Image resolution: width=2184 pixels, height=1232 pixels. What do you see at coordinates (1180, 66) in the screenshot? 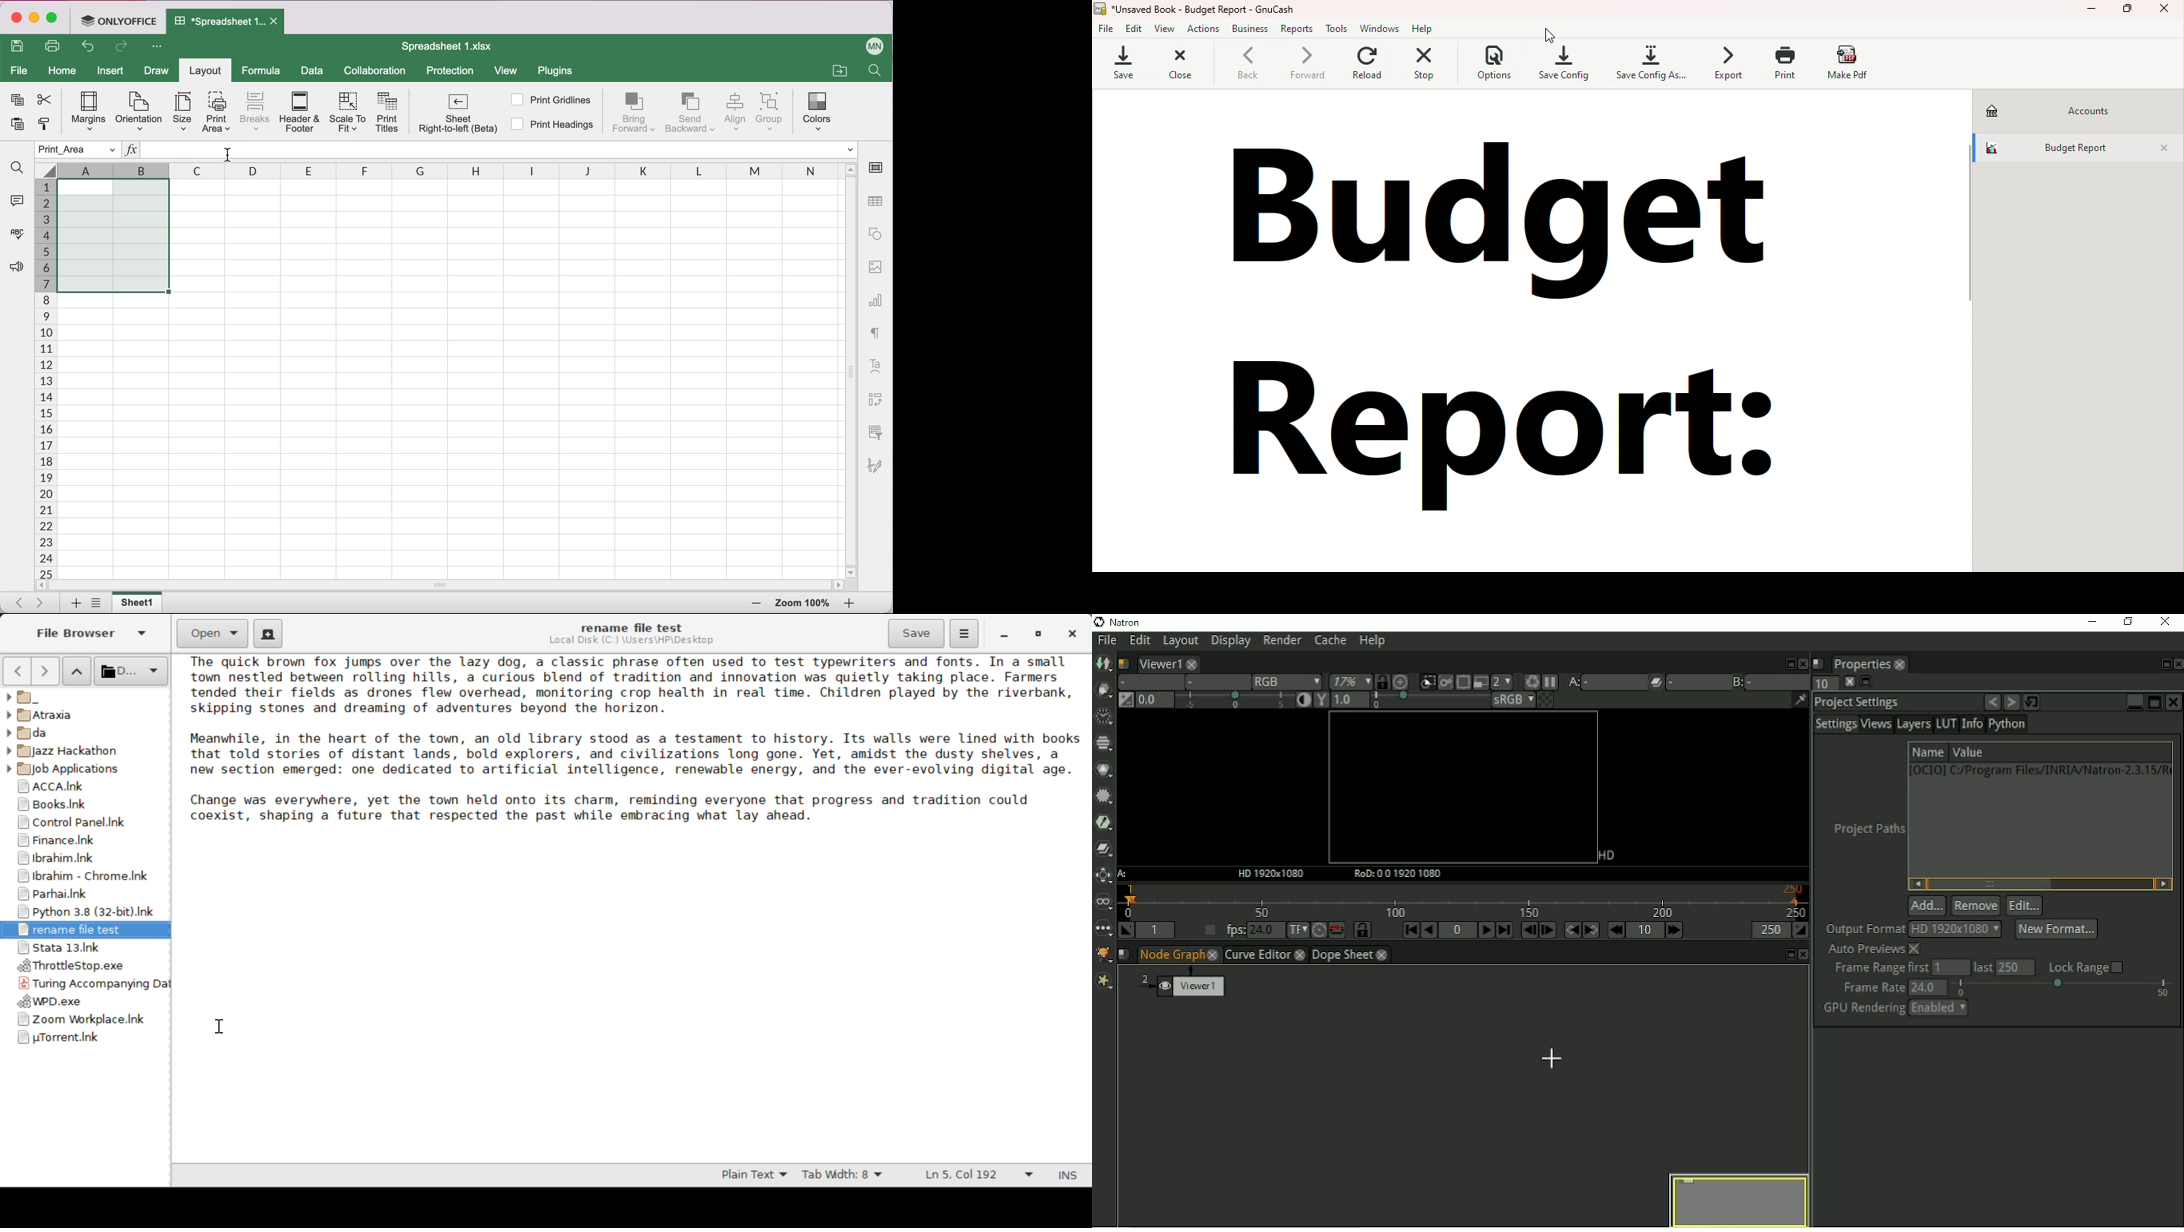
I see `Close` at bounding box center [1180, 66].